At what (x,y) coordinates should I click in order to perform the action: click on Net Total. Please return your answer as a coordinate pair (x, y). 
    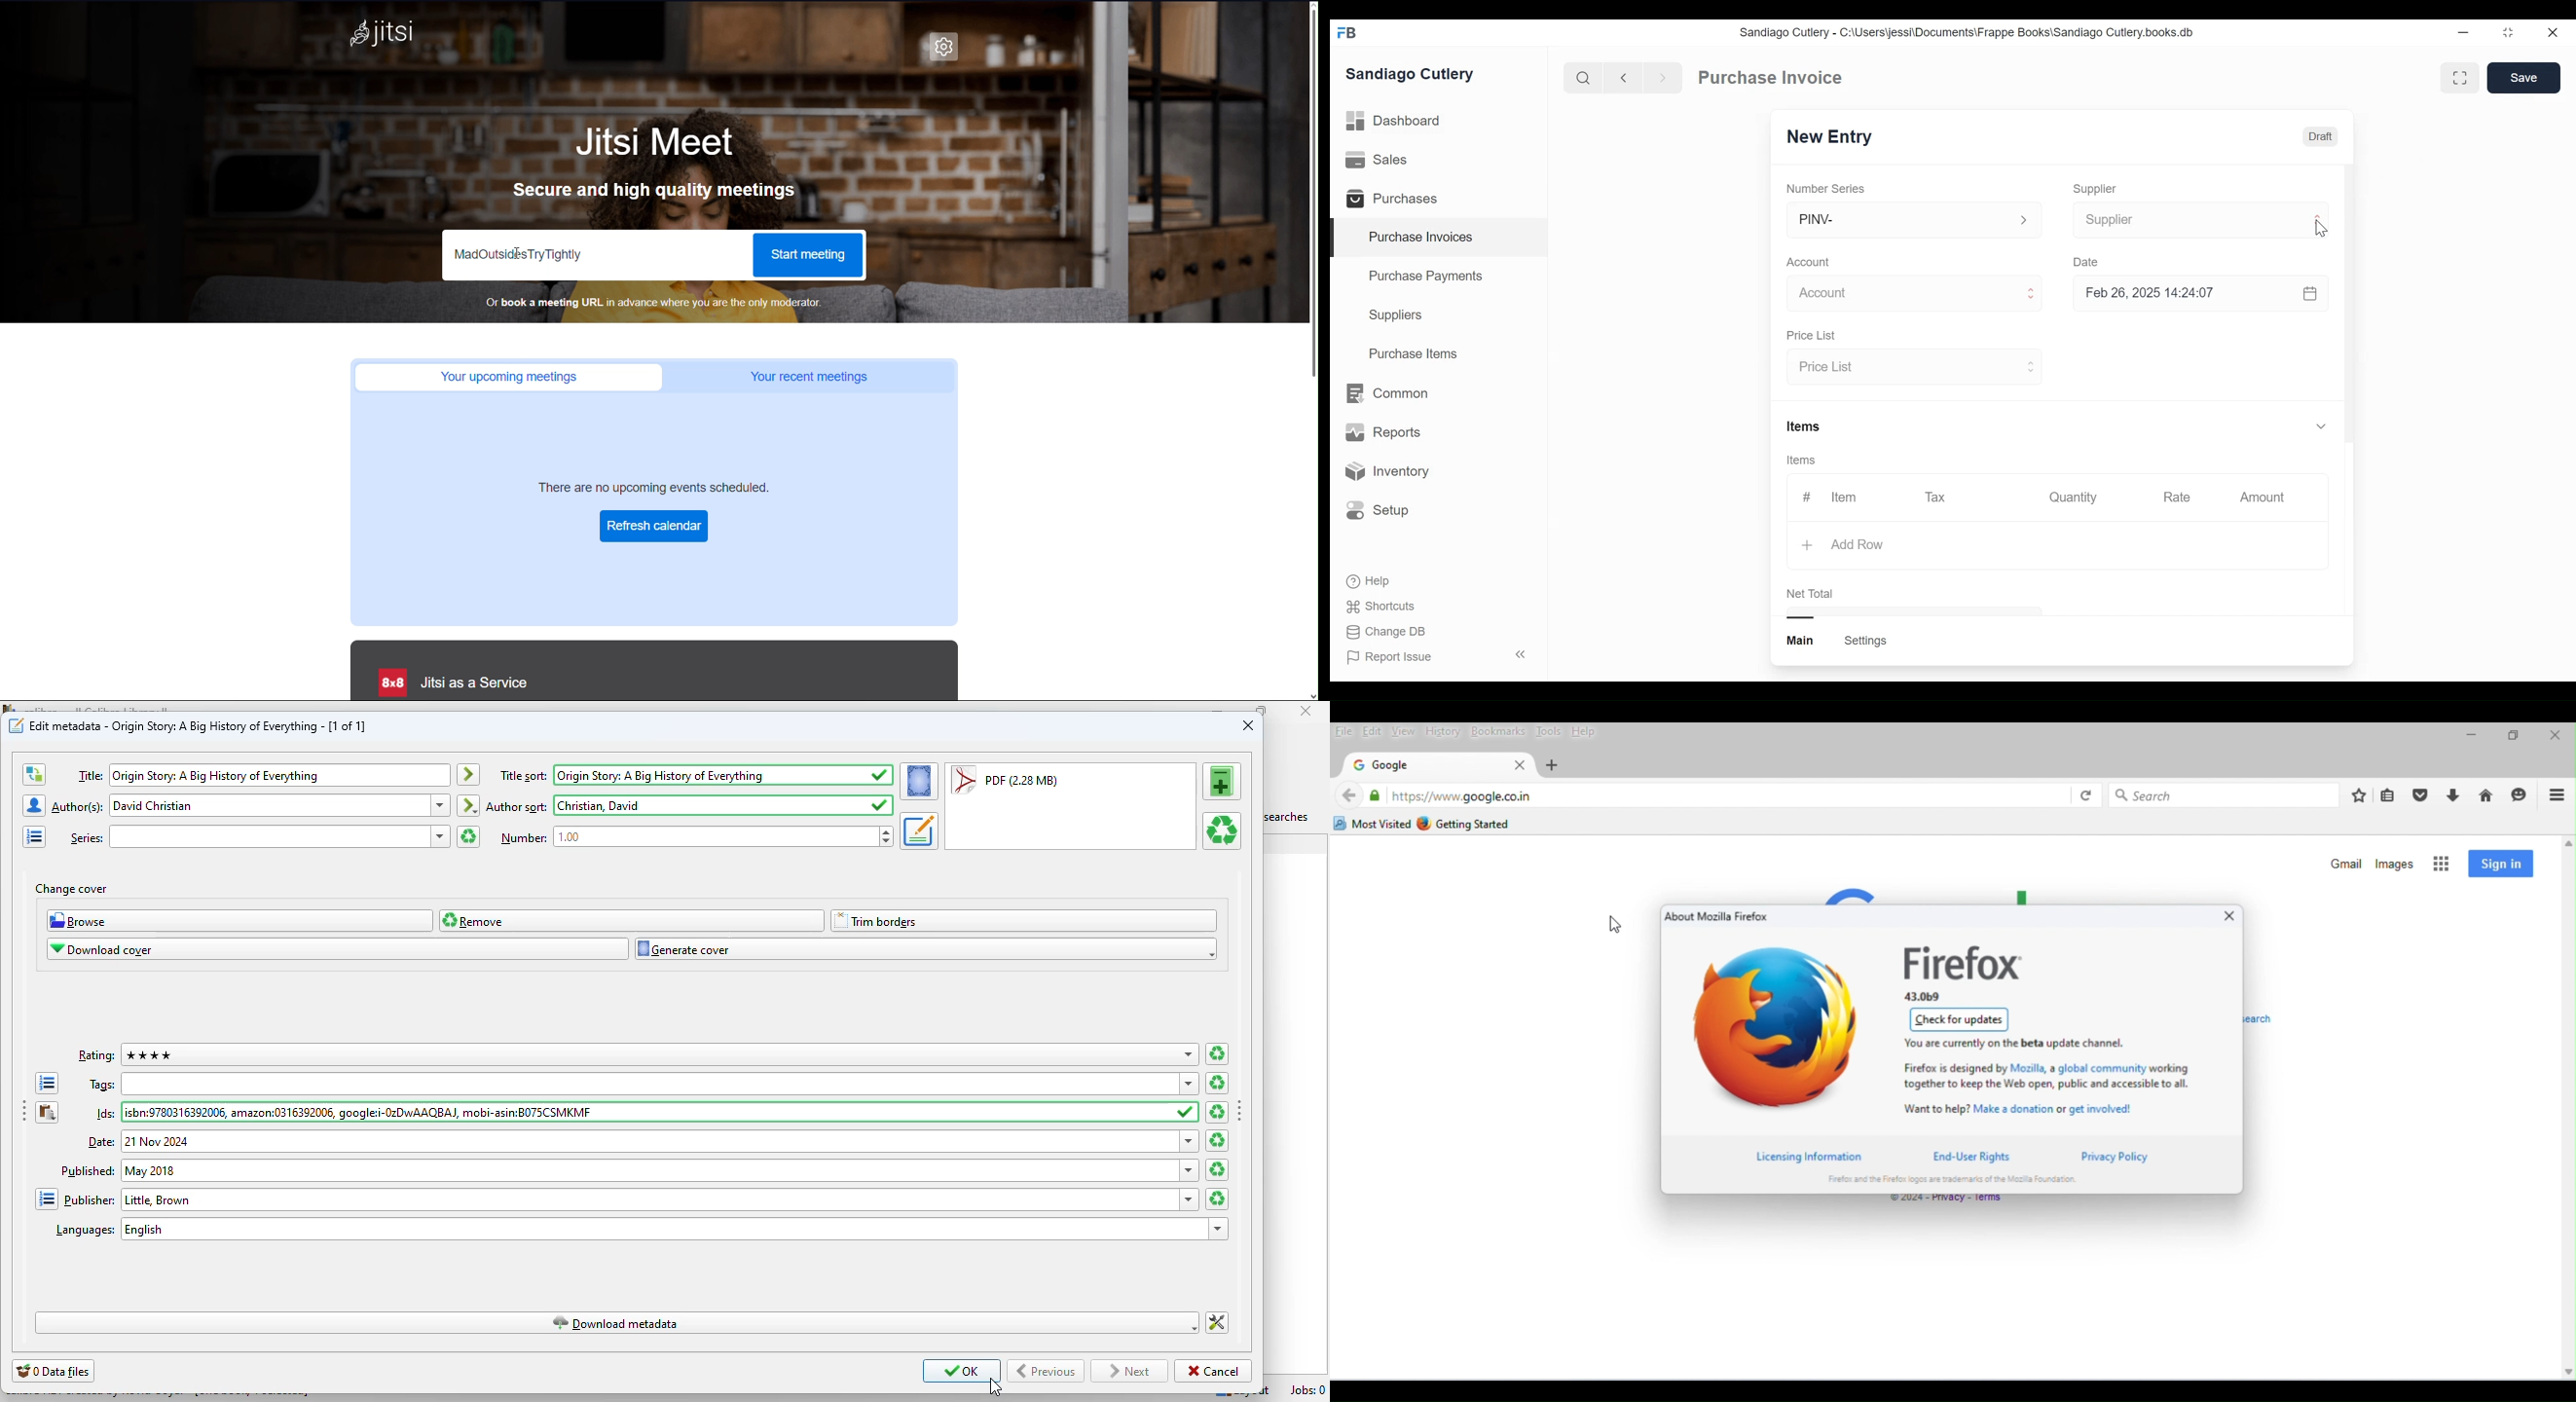
    Looking at the image, I should click on (1811, 594).